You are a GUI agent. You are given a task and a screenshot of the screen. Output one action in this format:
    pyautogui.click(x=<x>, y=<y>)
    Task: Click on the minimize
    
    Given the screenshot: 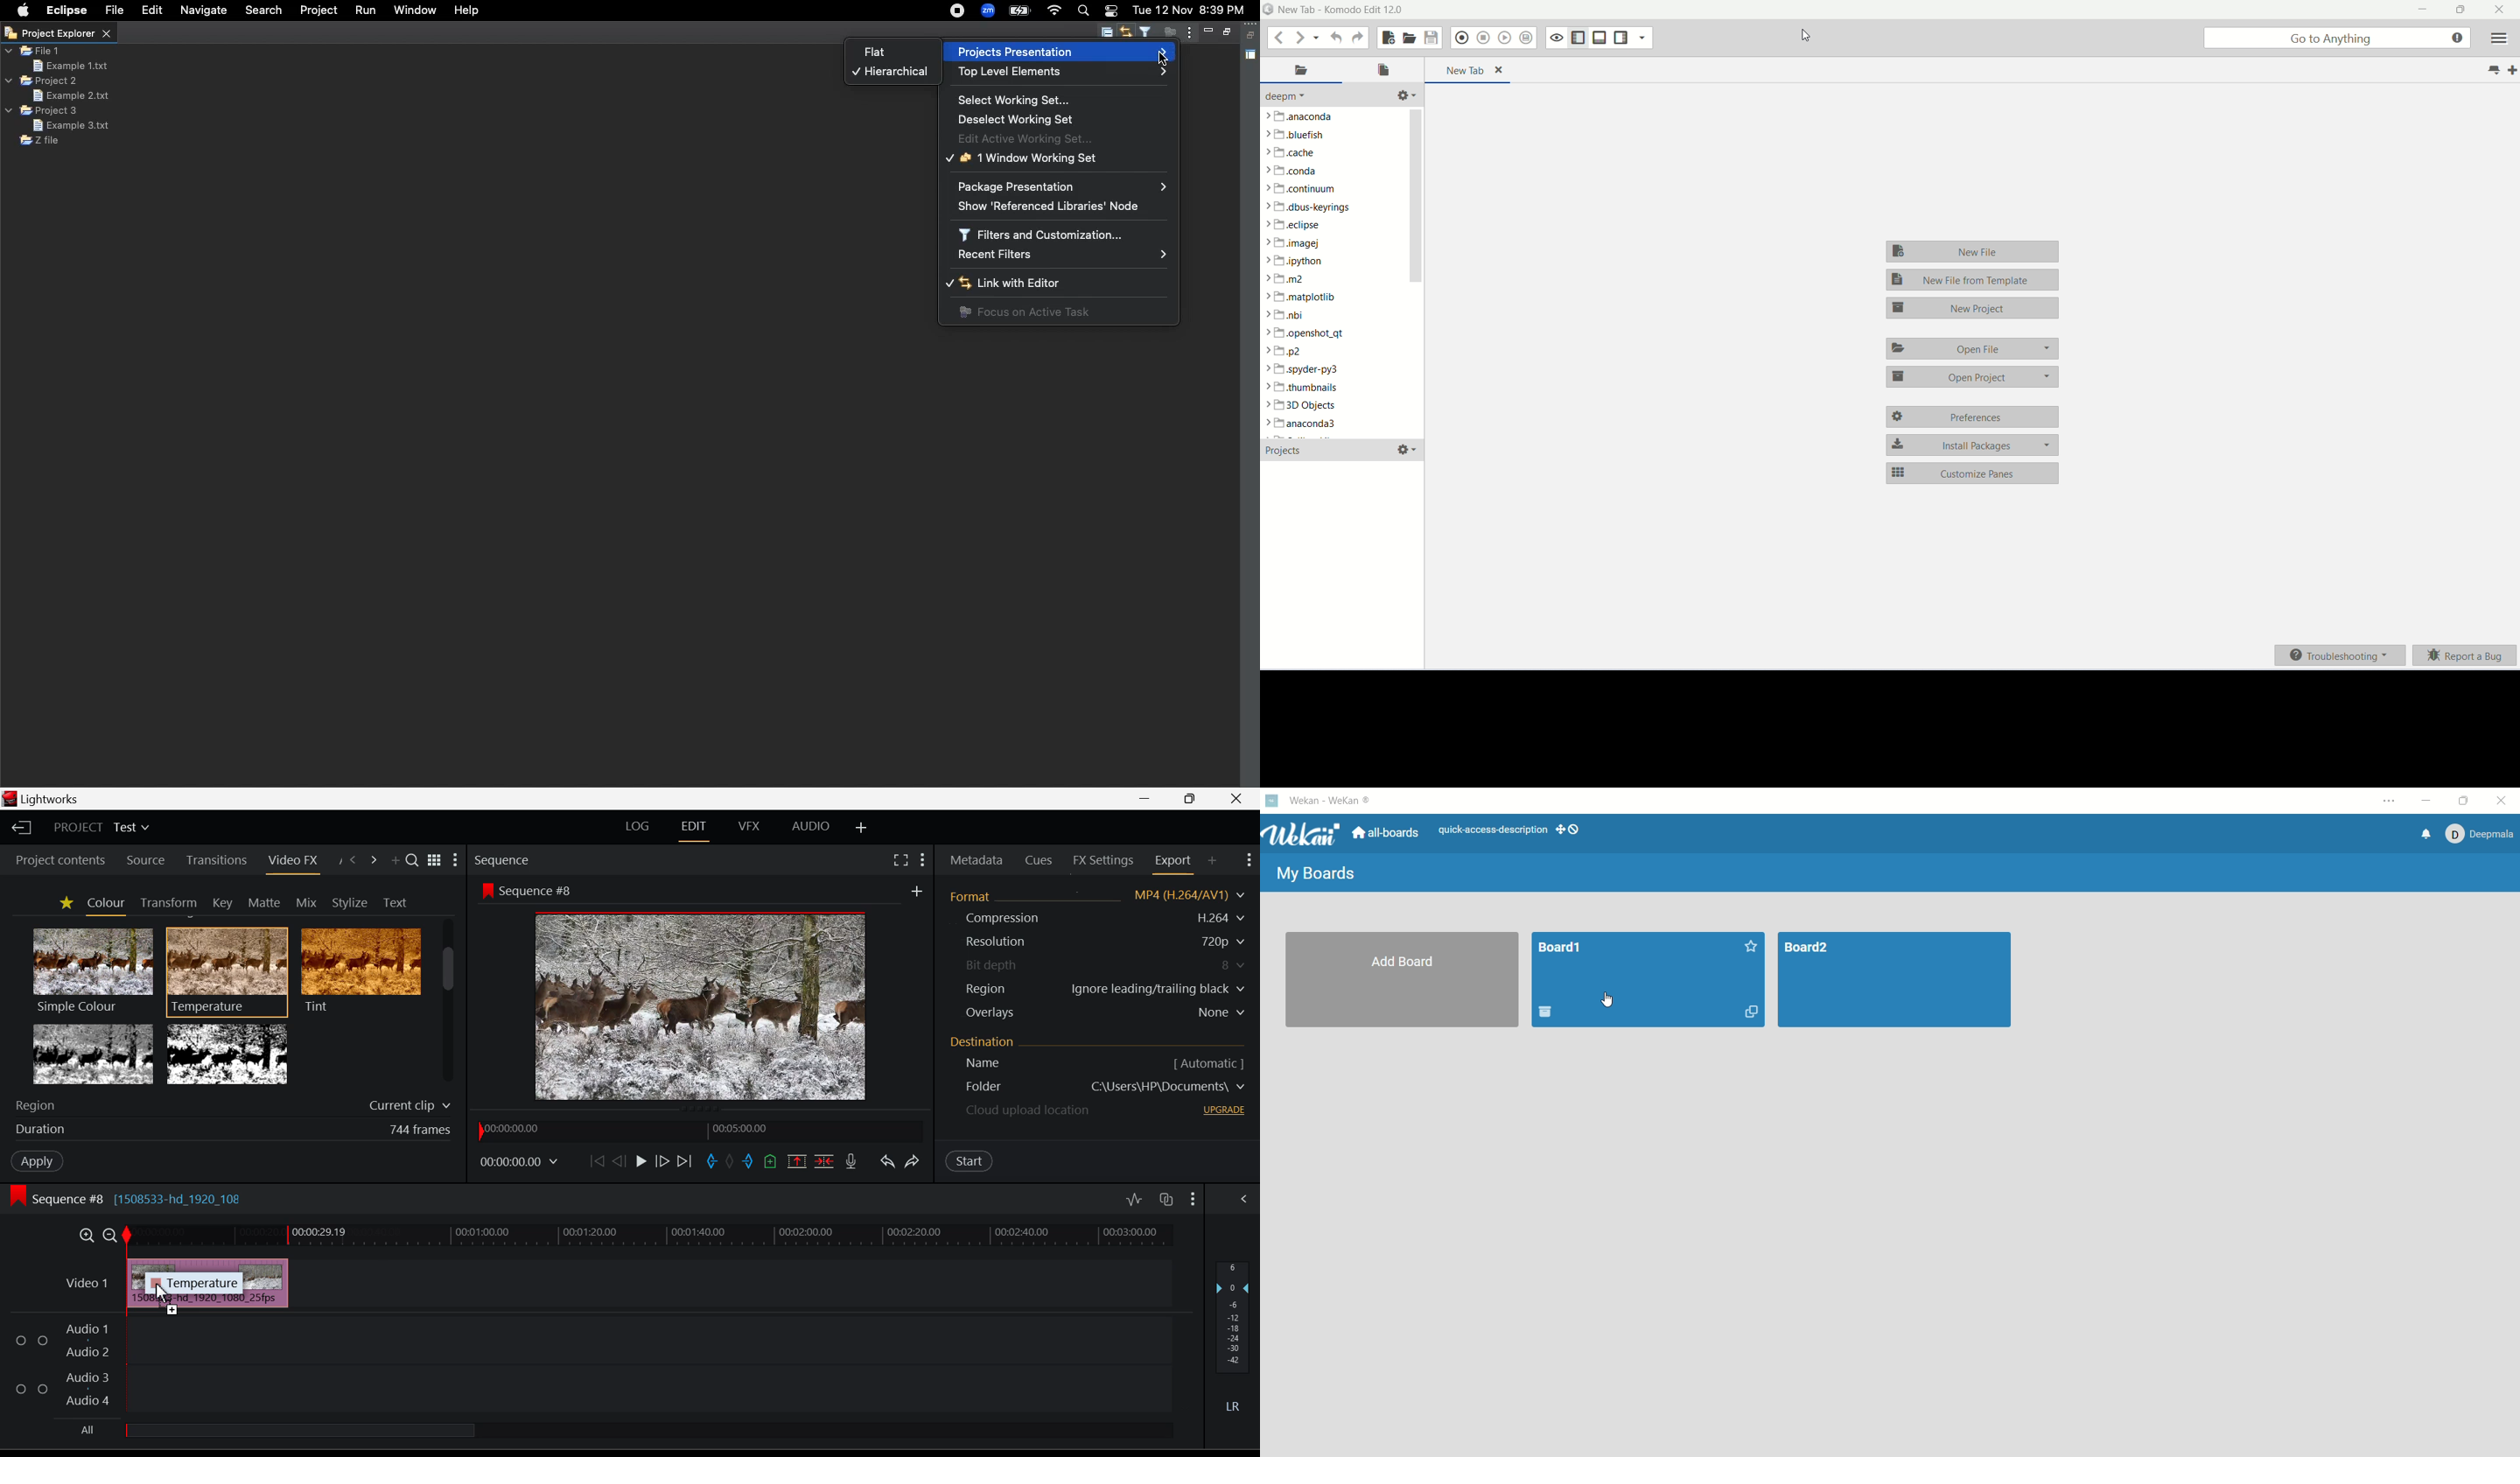 What is the action you would take?
    pyautogui.click(x=2427, y=802)
    